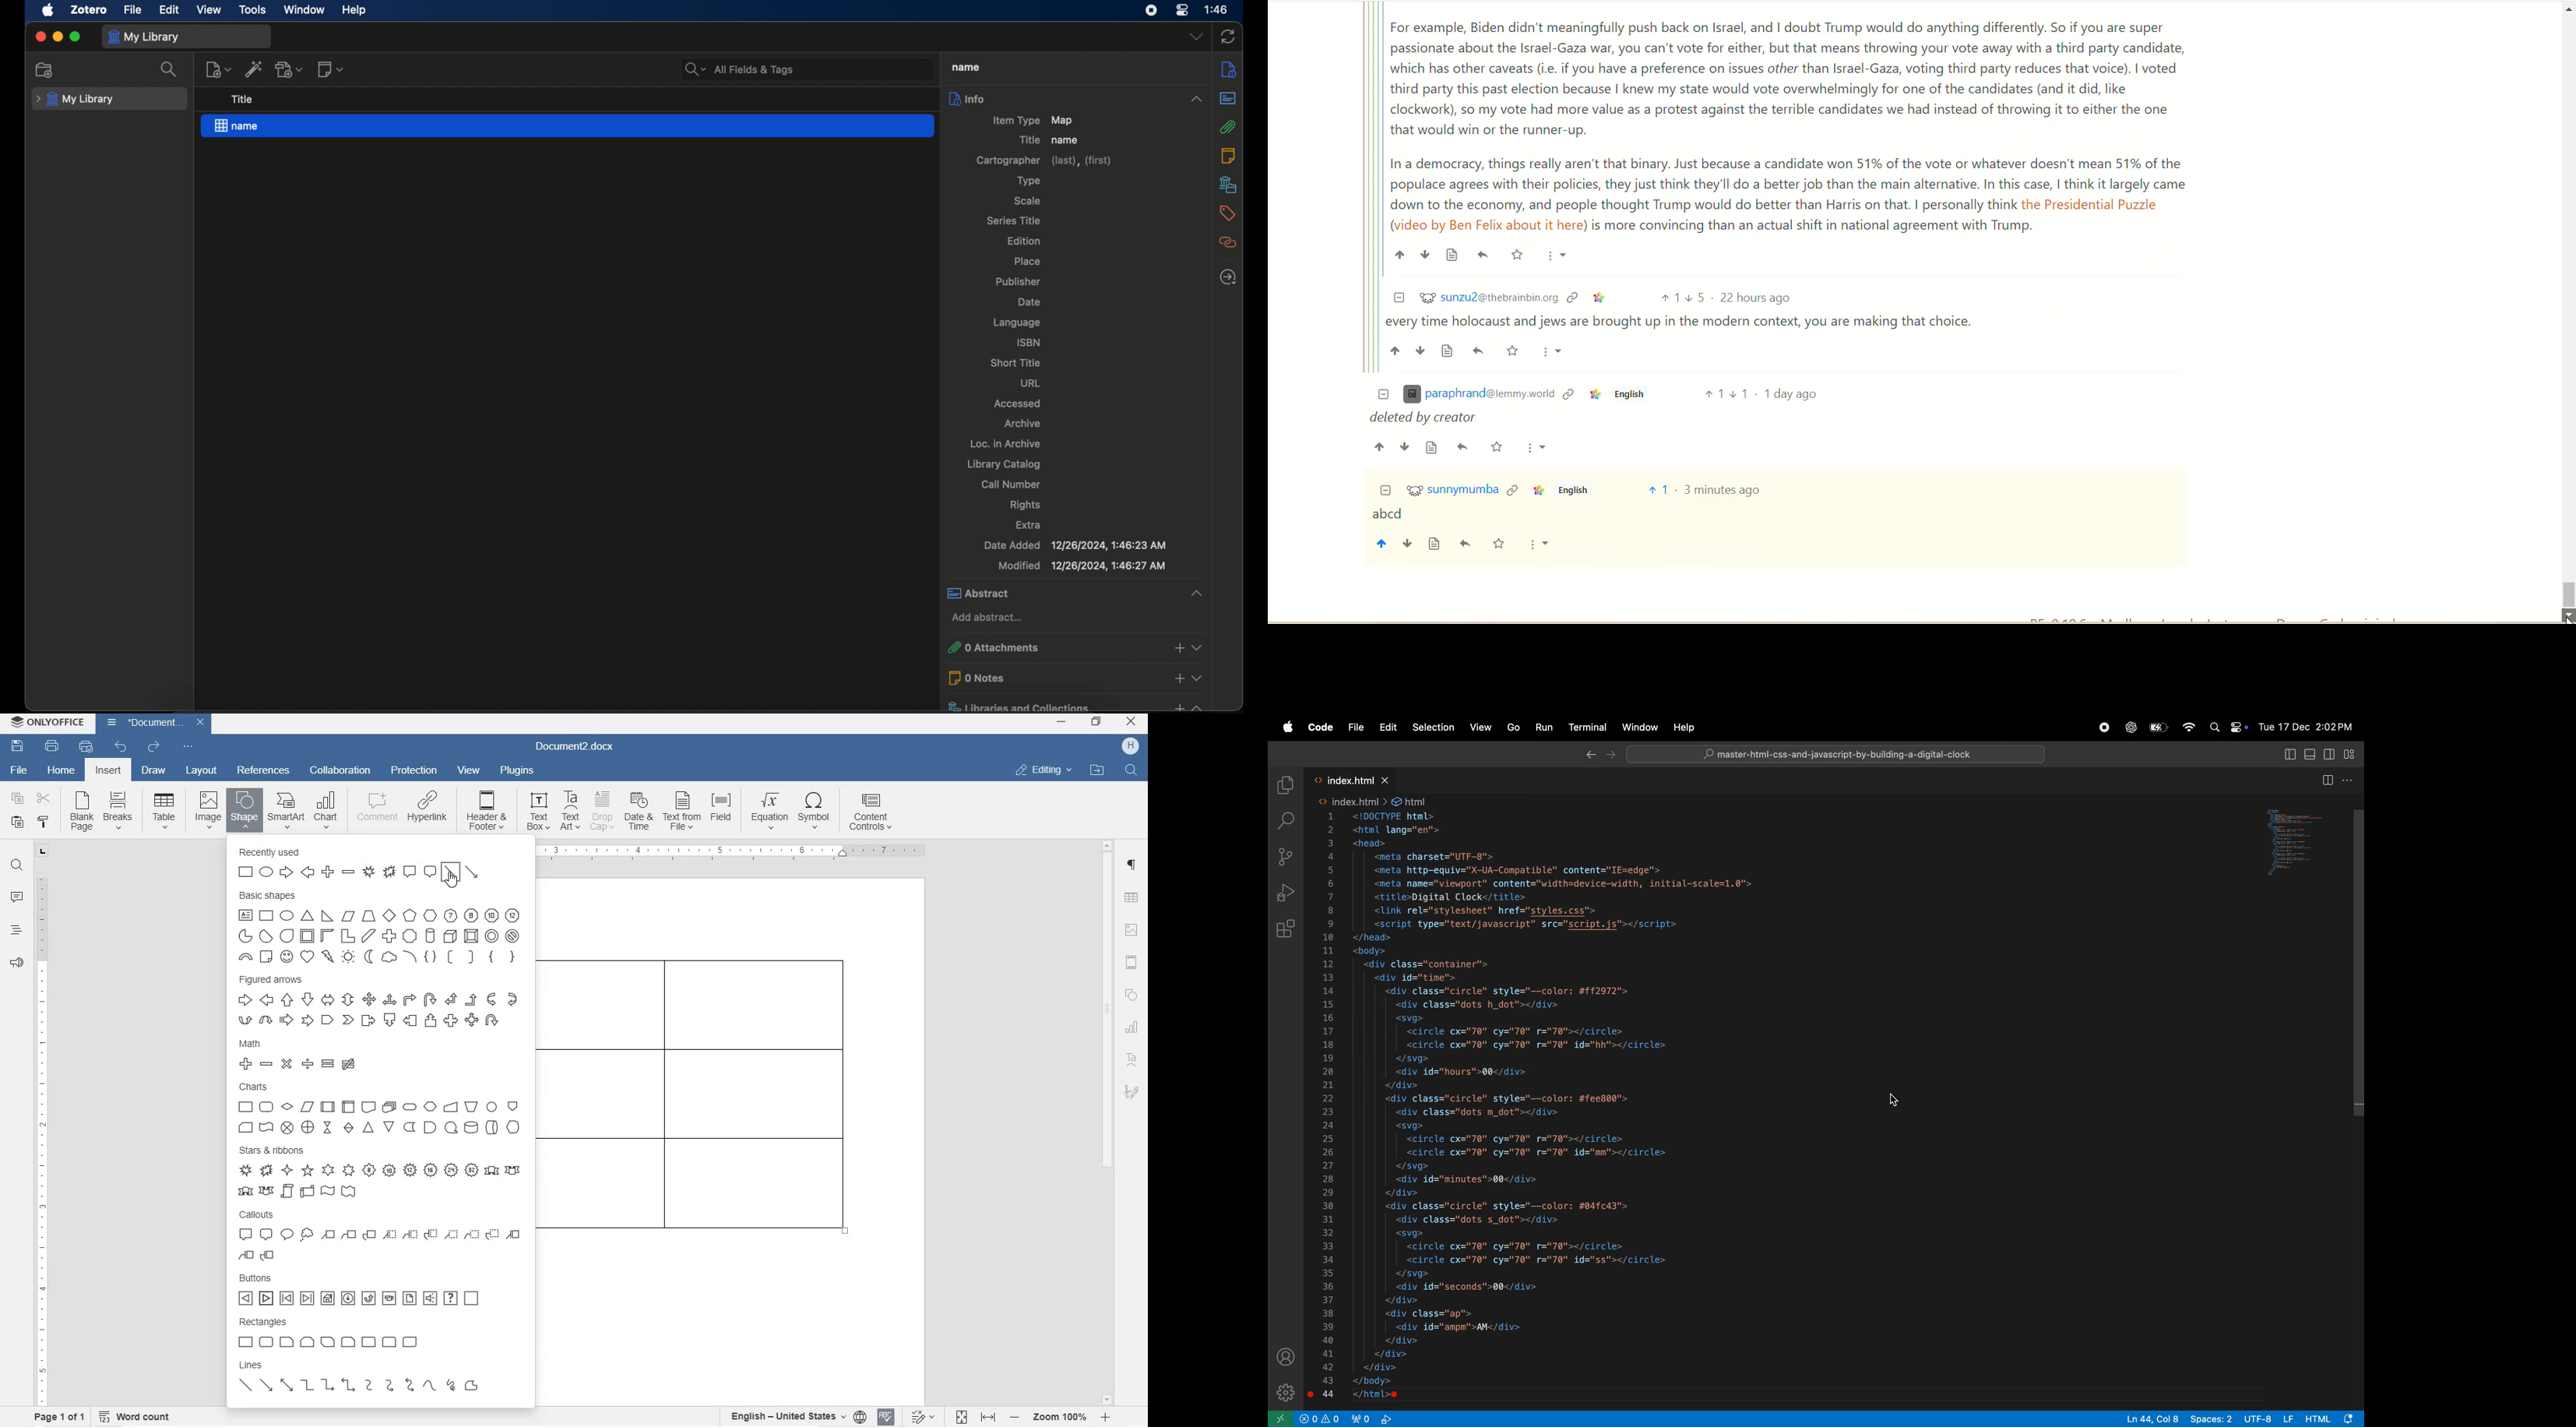  Describe the element at coordinates (1196, 592) in the screenshot. I see `Collapse or expand ` at that location.